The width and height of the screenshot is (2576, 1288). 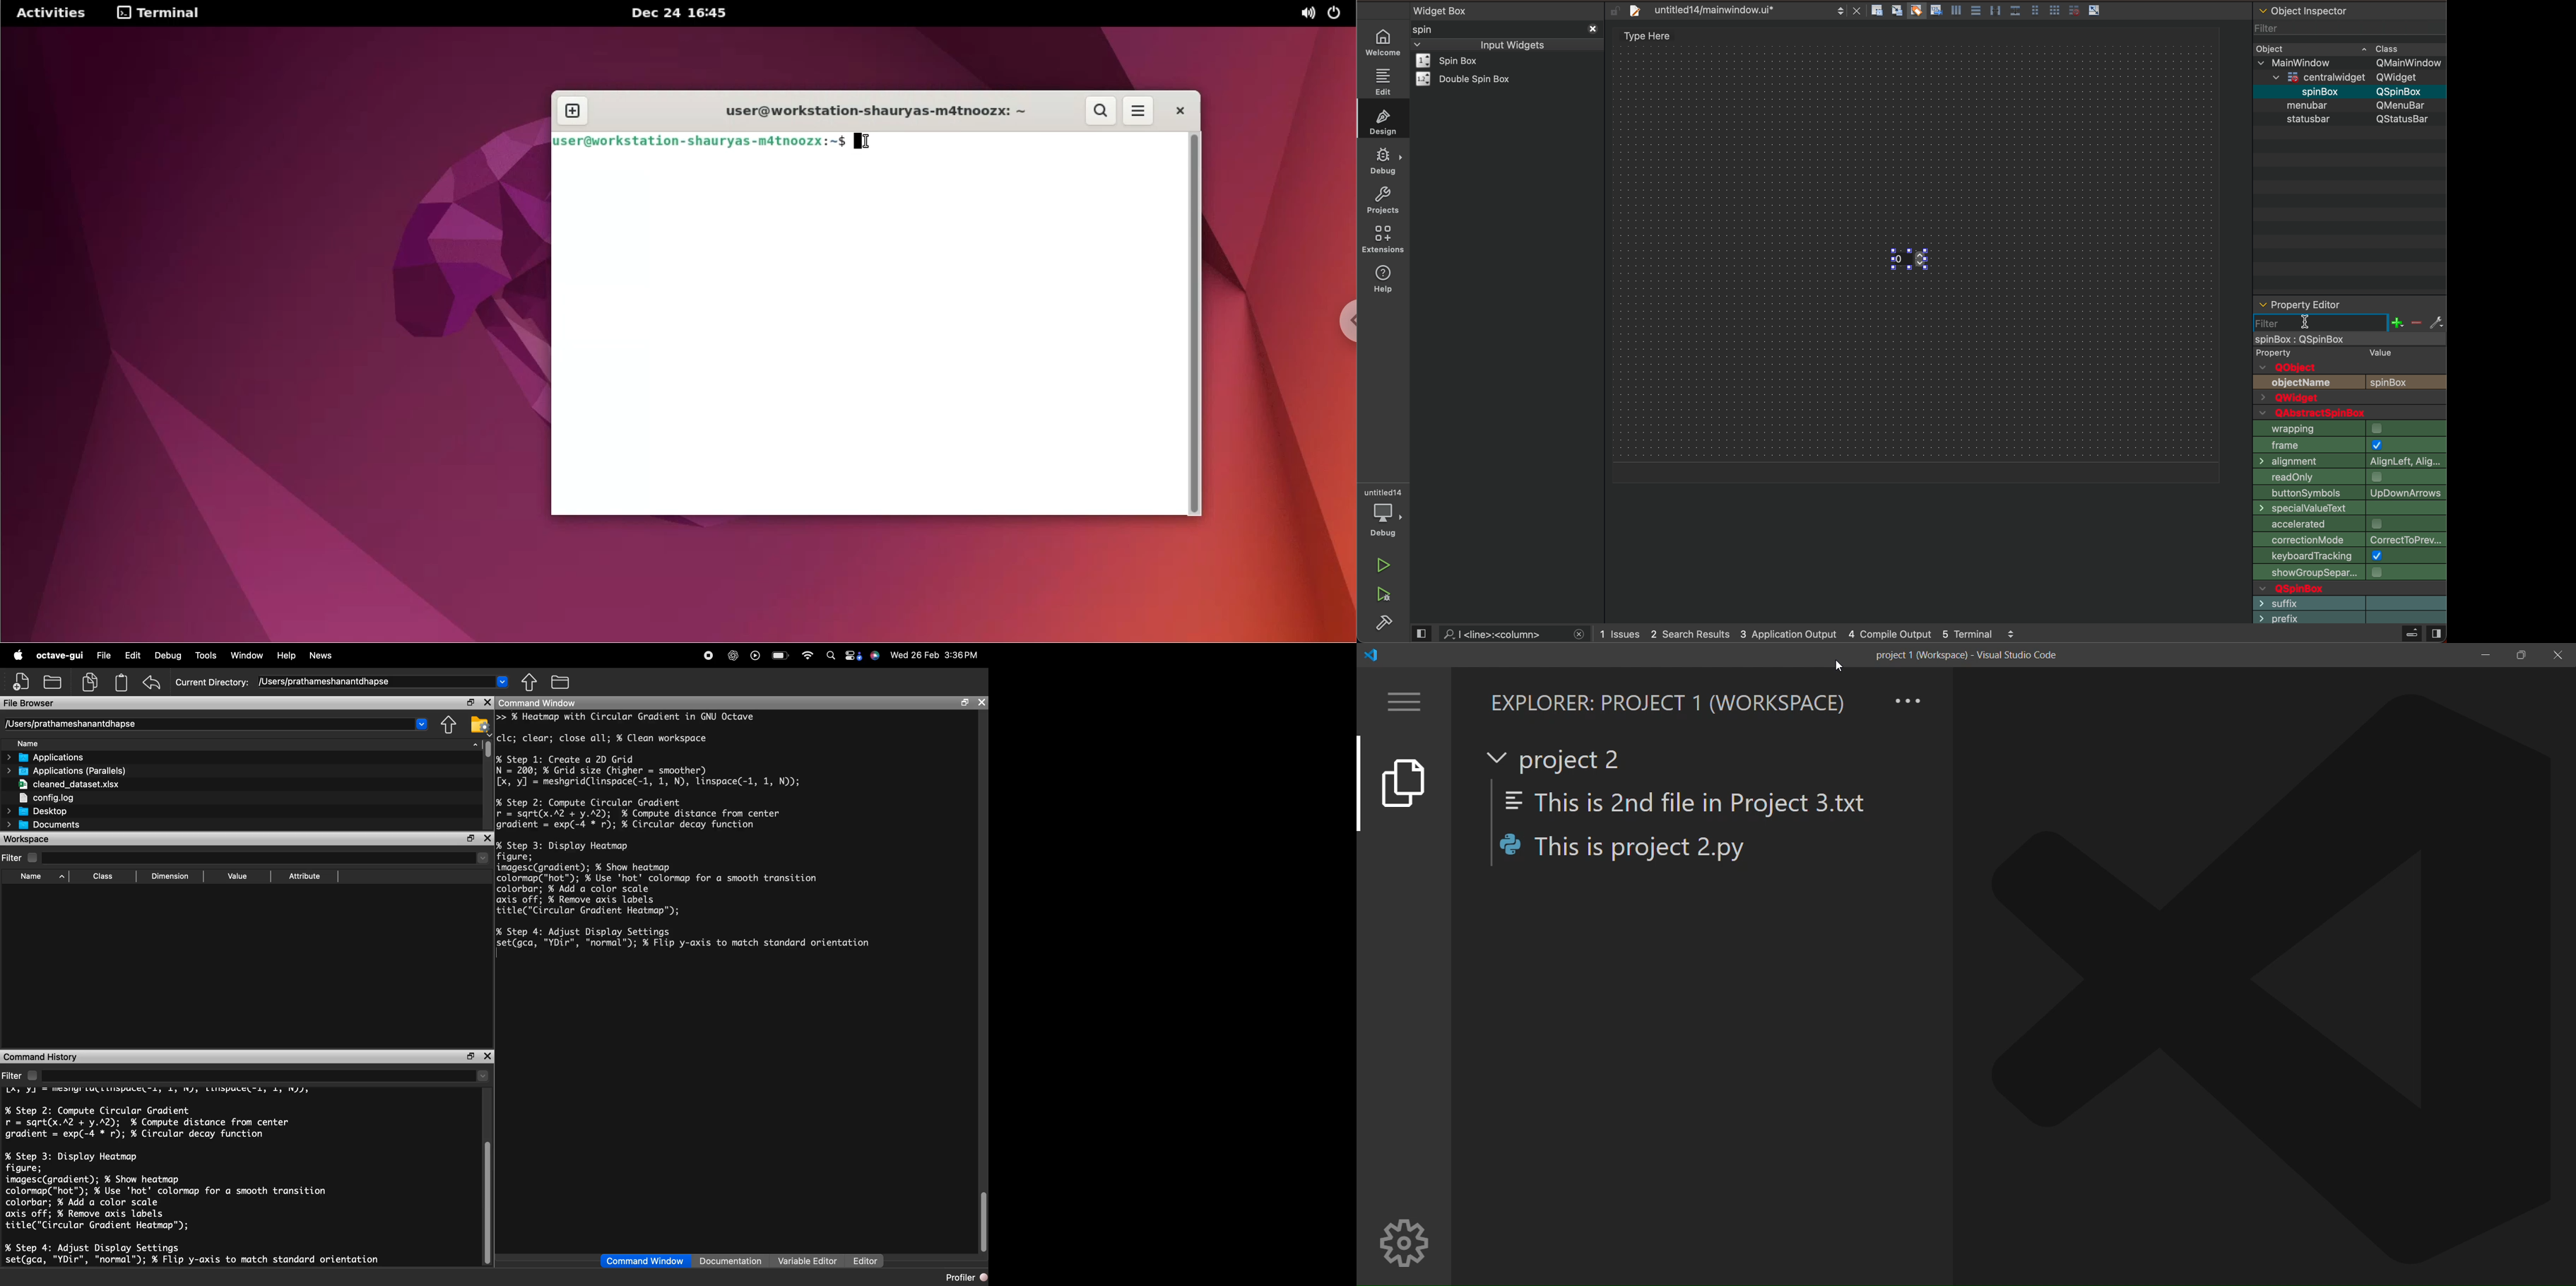 What do you see at coordinates (2349, 507) in the screenshot?
I see `dock` at bounding box center [2349, 507].